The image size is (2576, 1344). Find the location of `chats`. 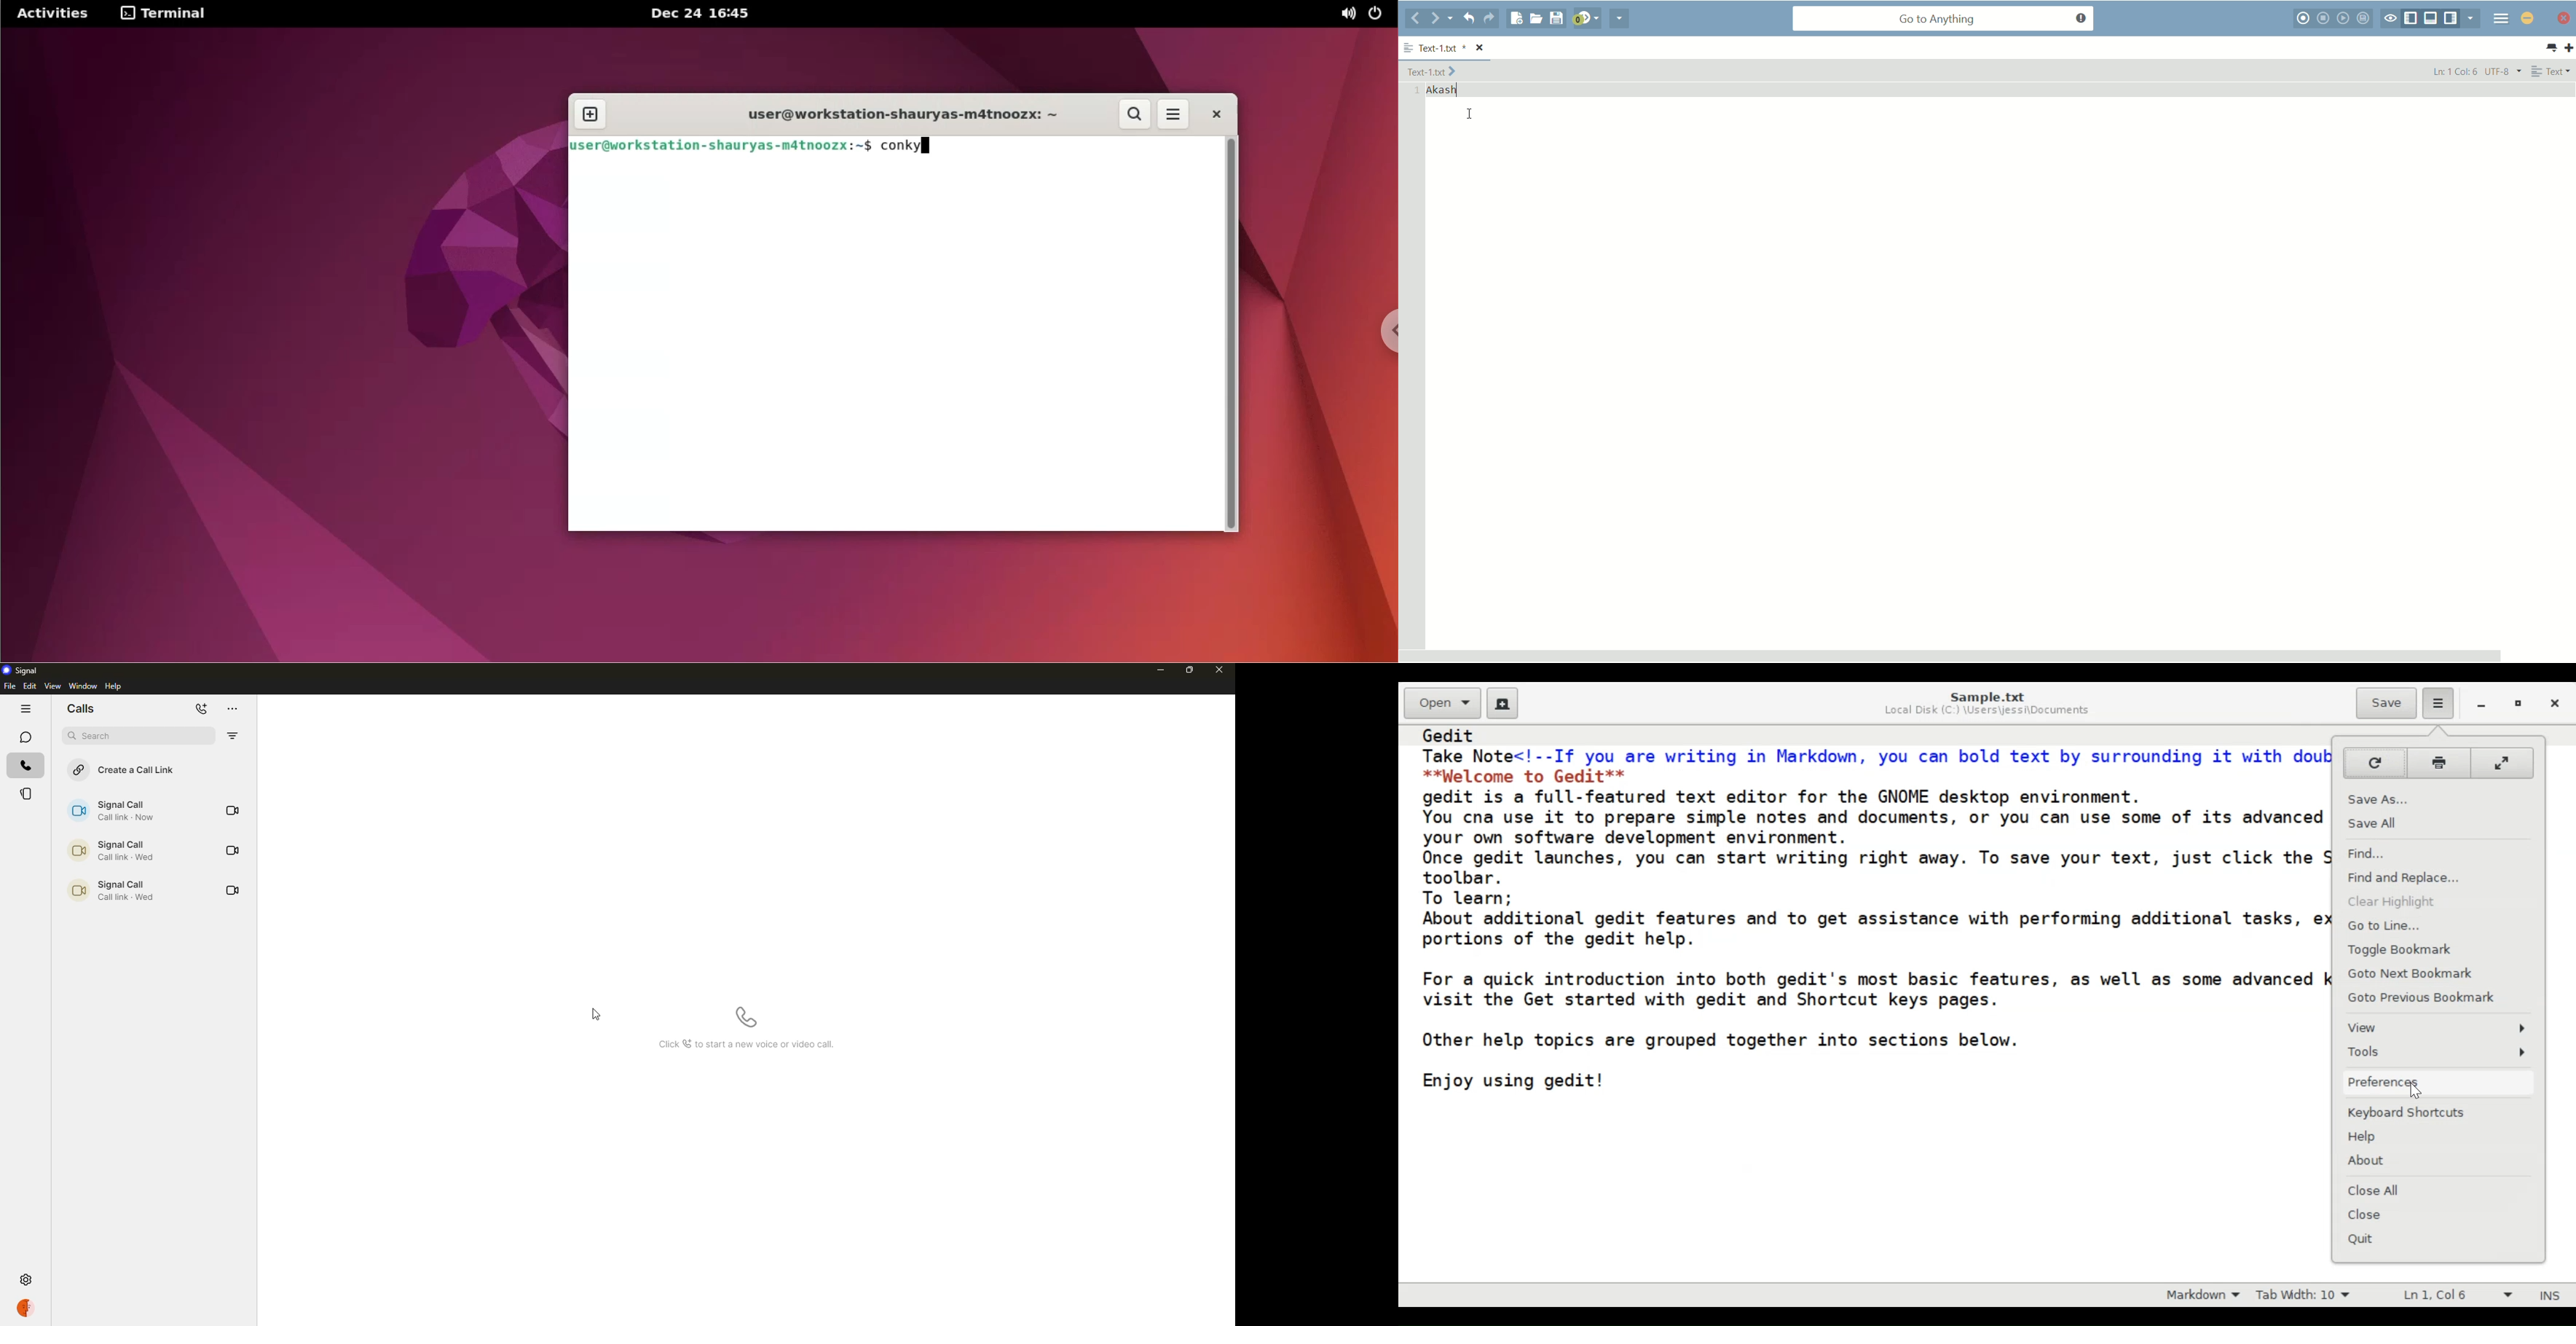

chats is located at coordinates (26, 737).